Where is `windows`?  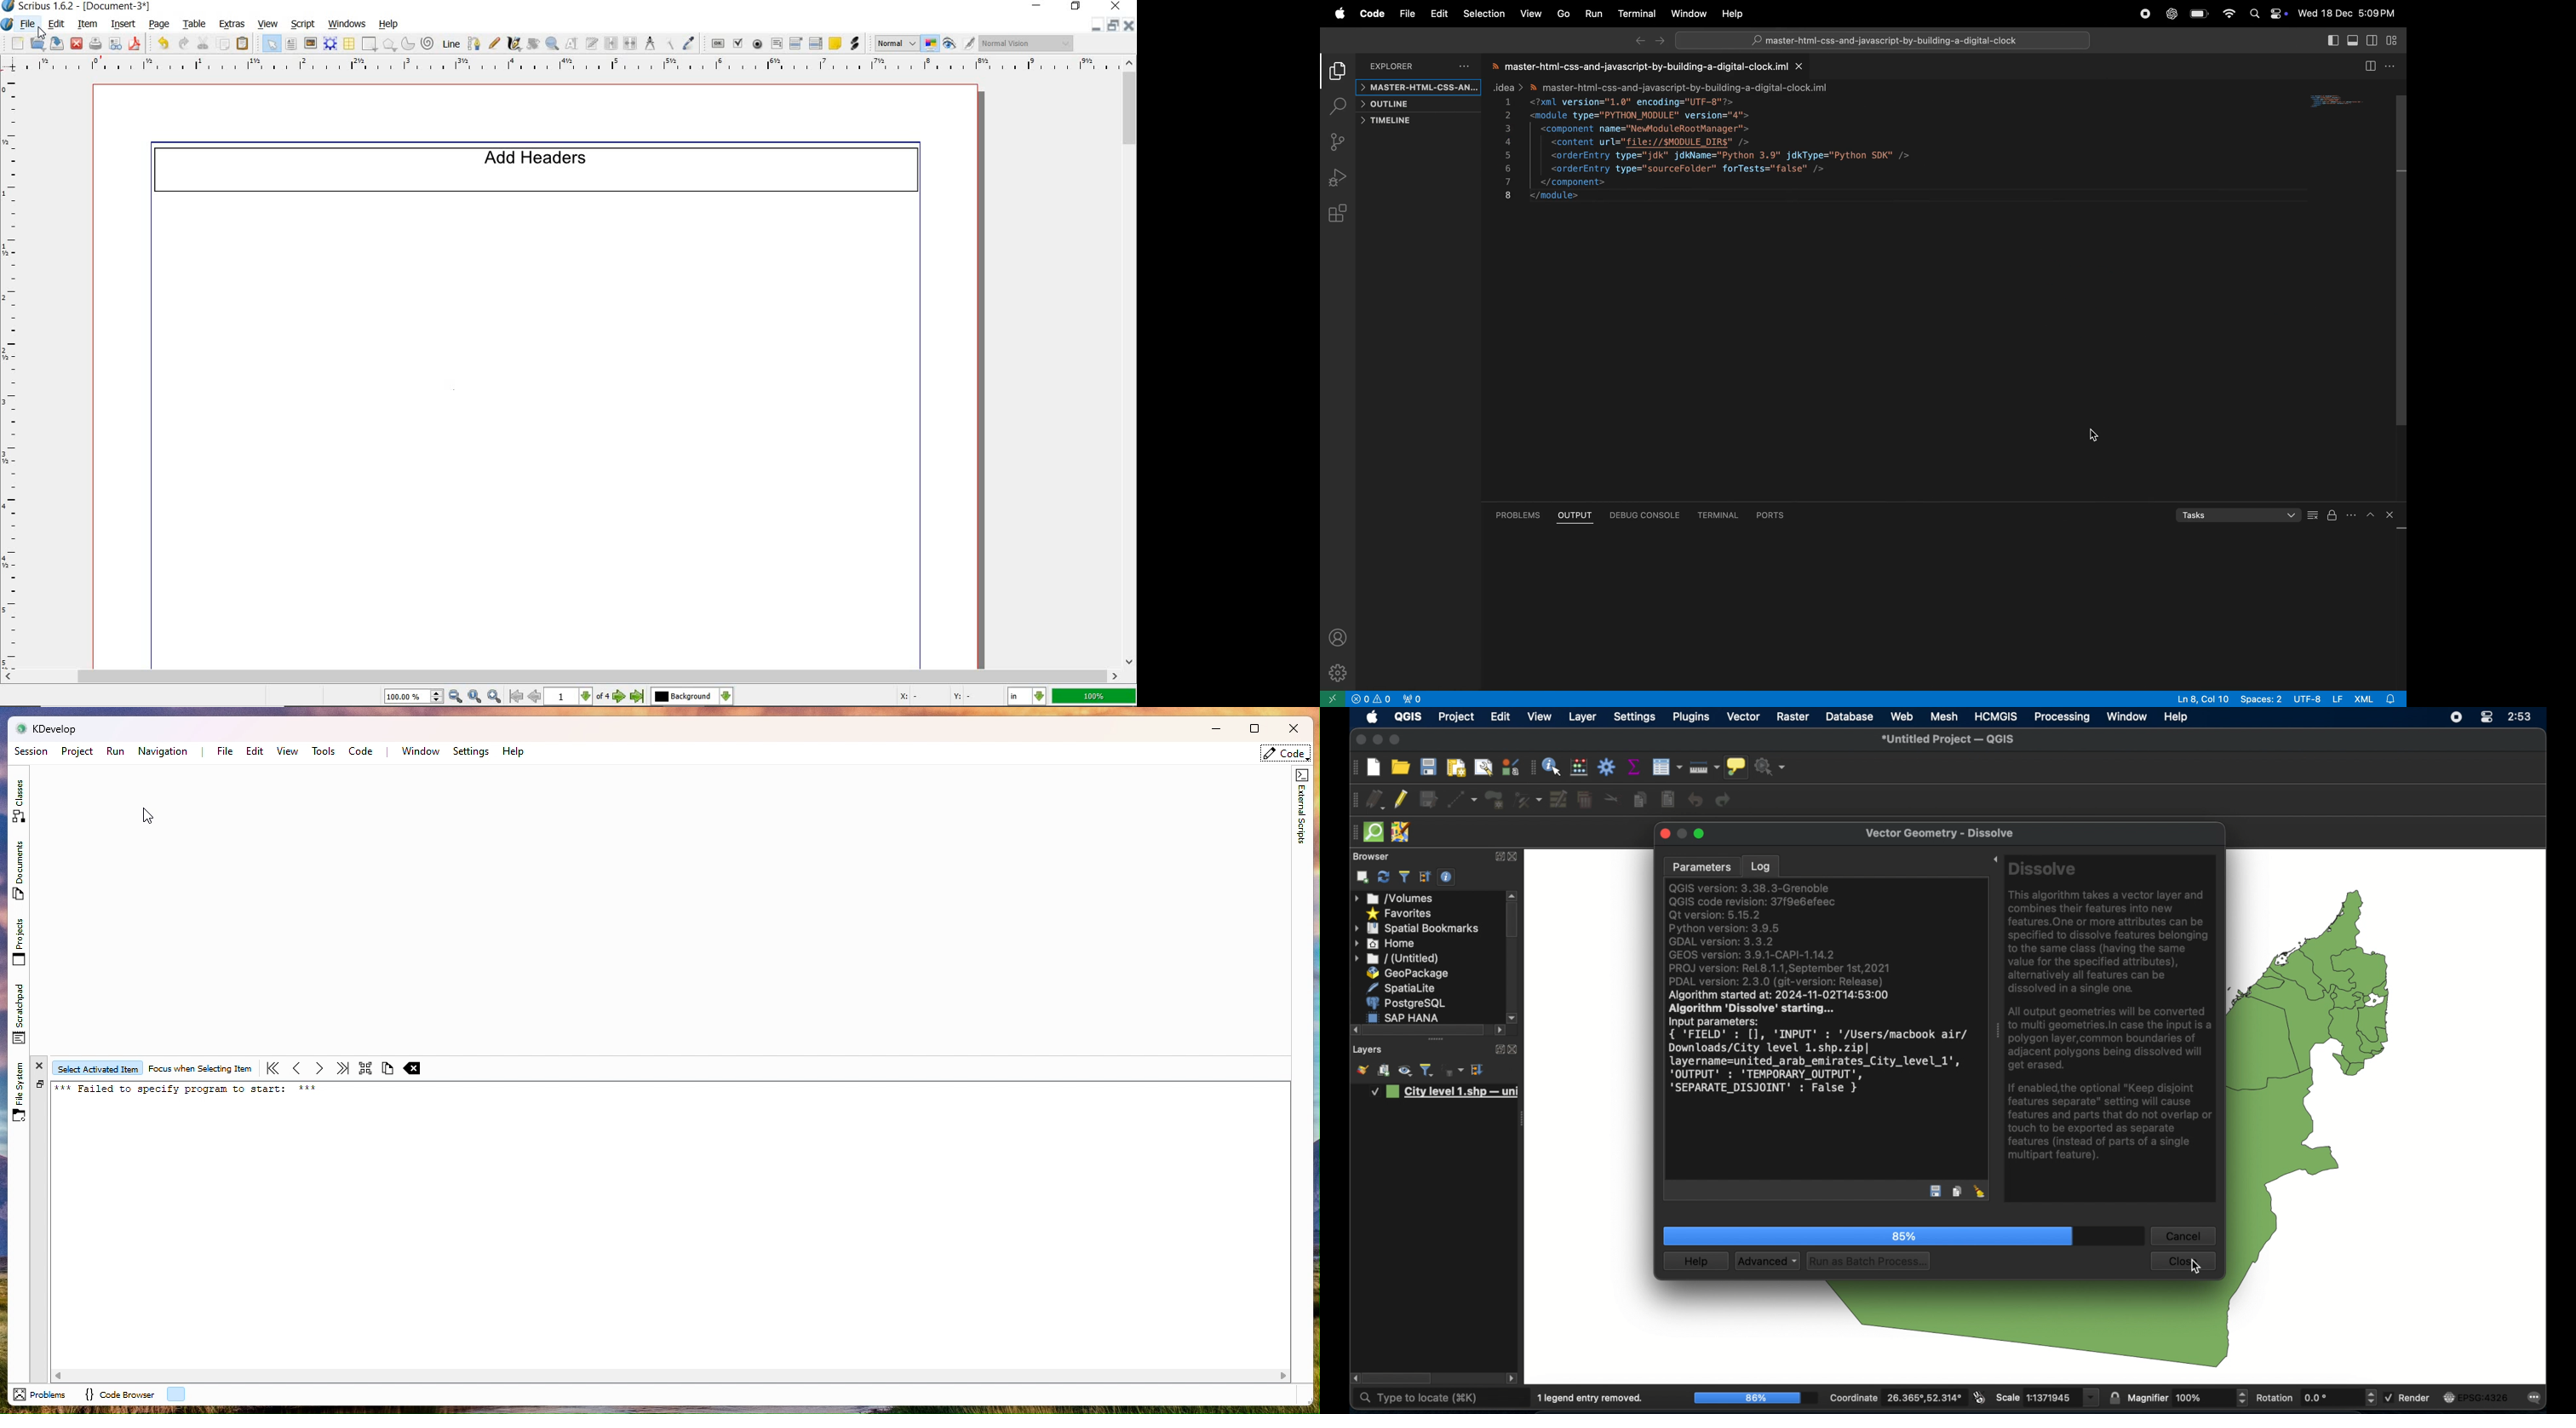 windows is located at coordinates (347, 23).